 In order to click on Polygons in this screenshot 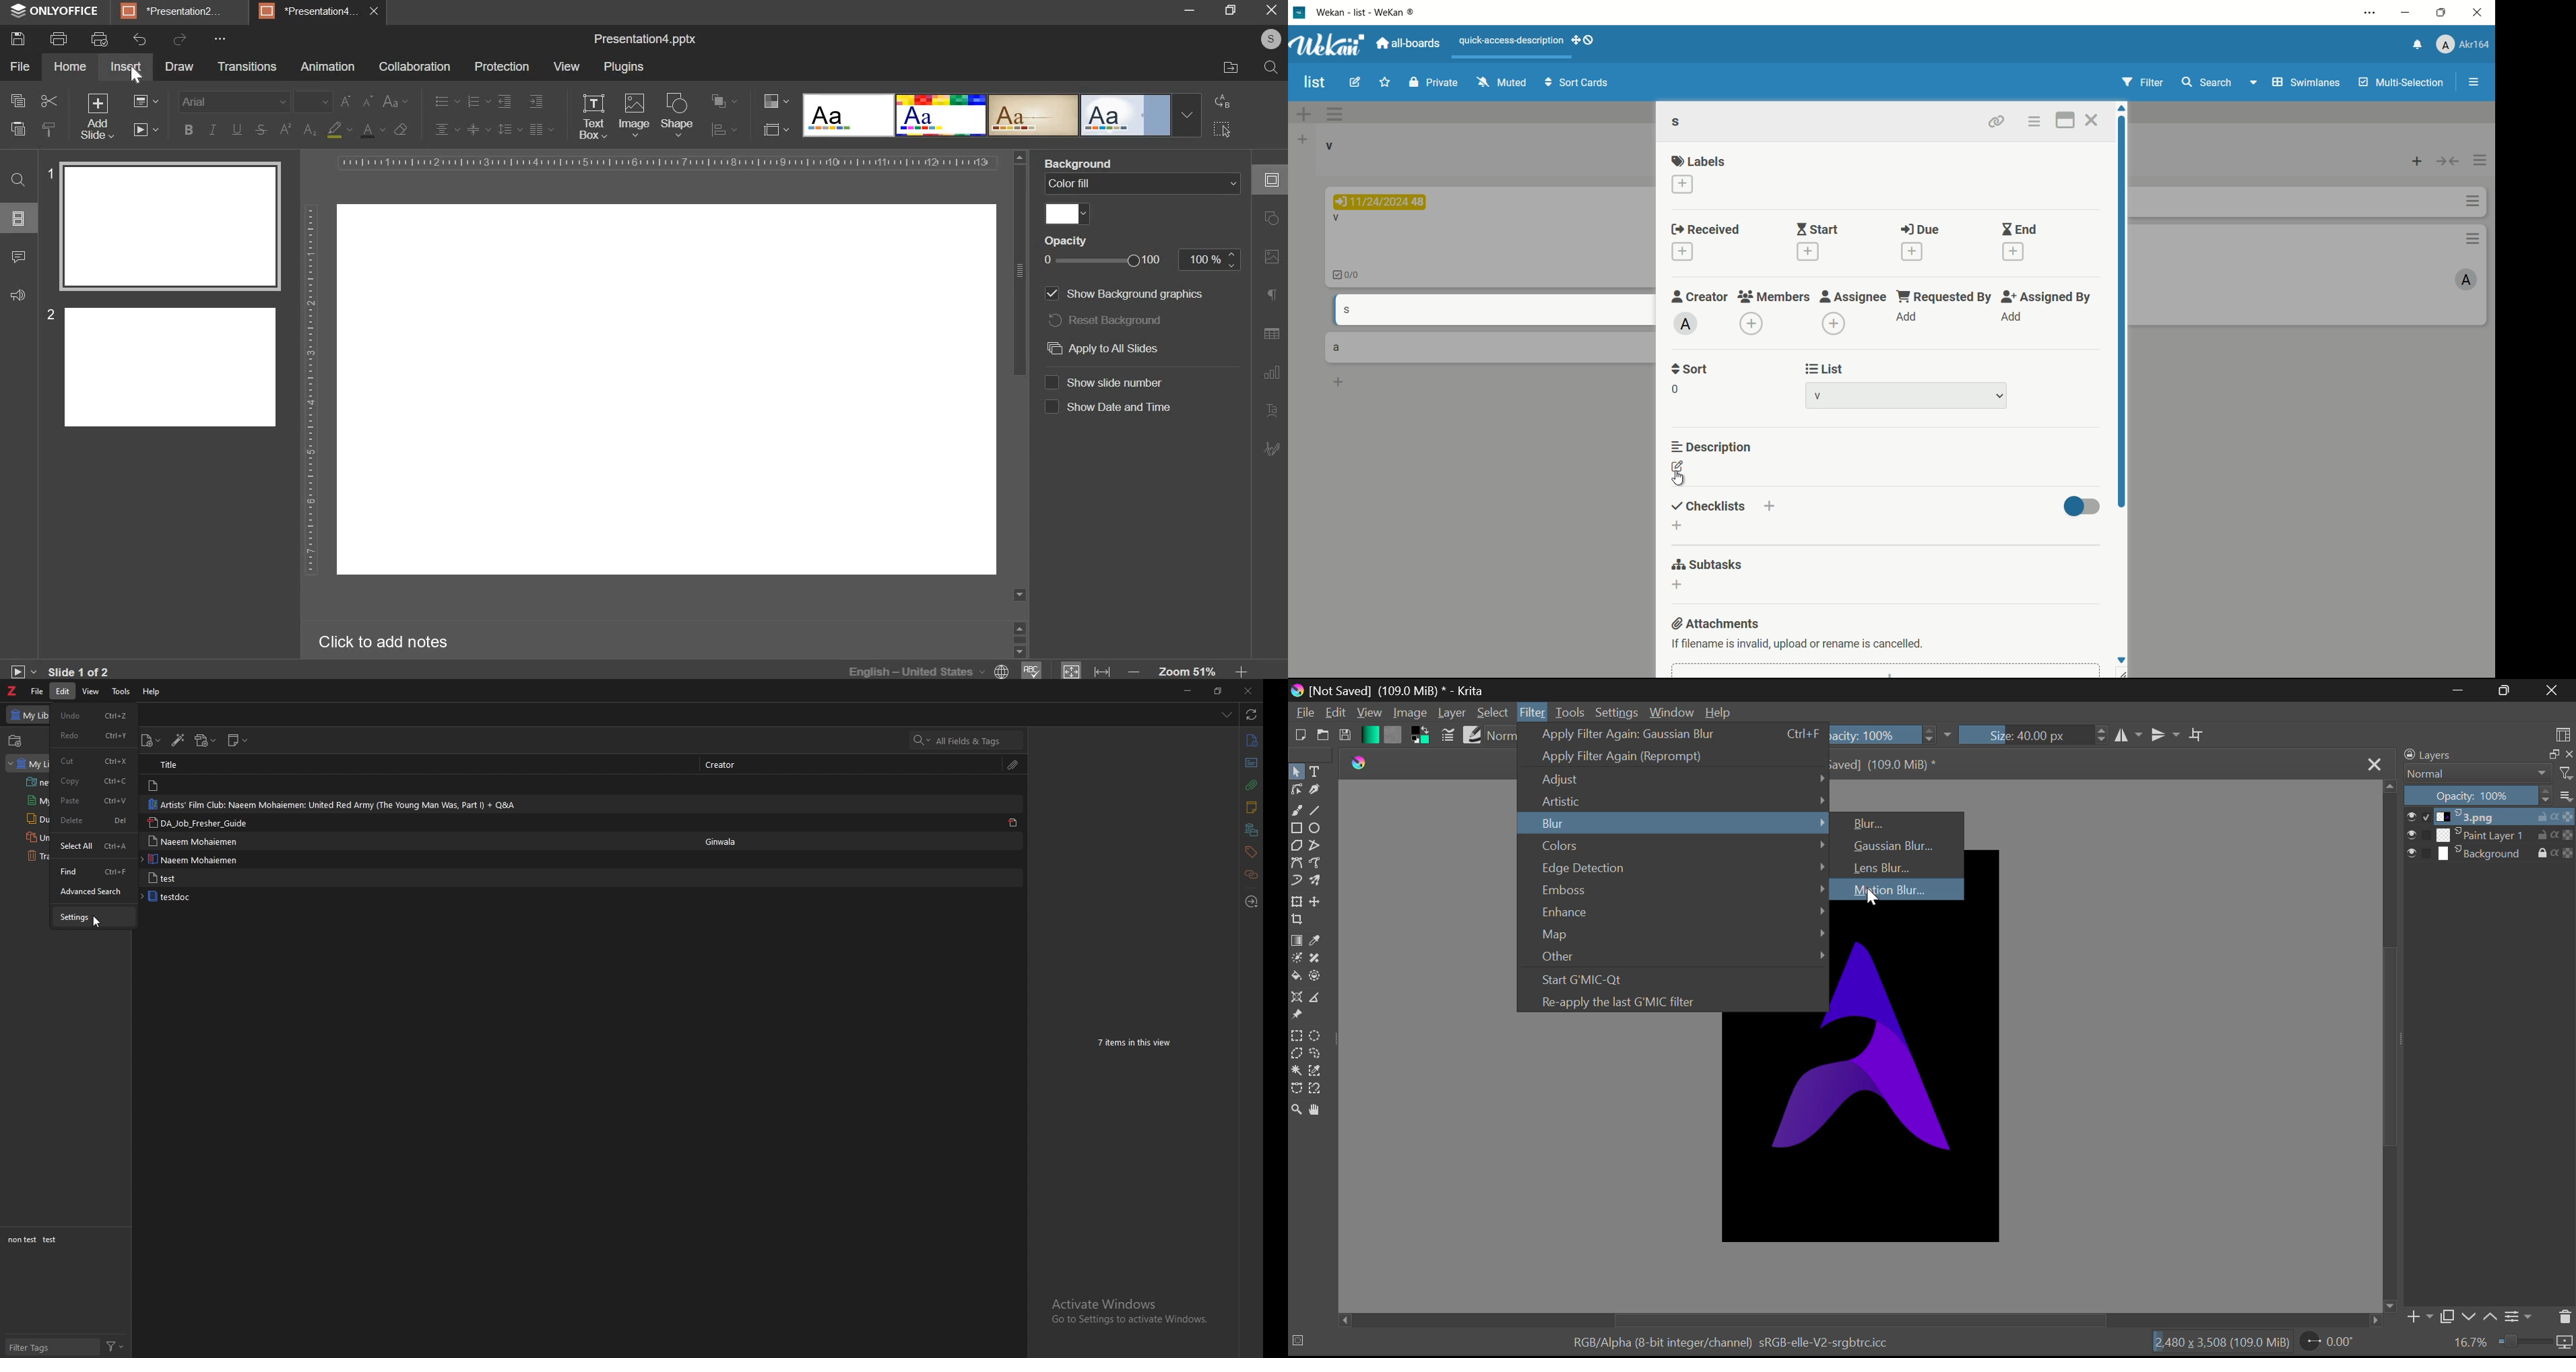, I will do `click(1296, 846)`.